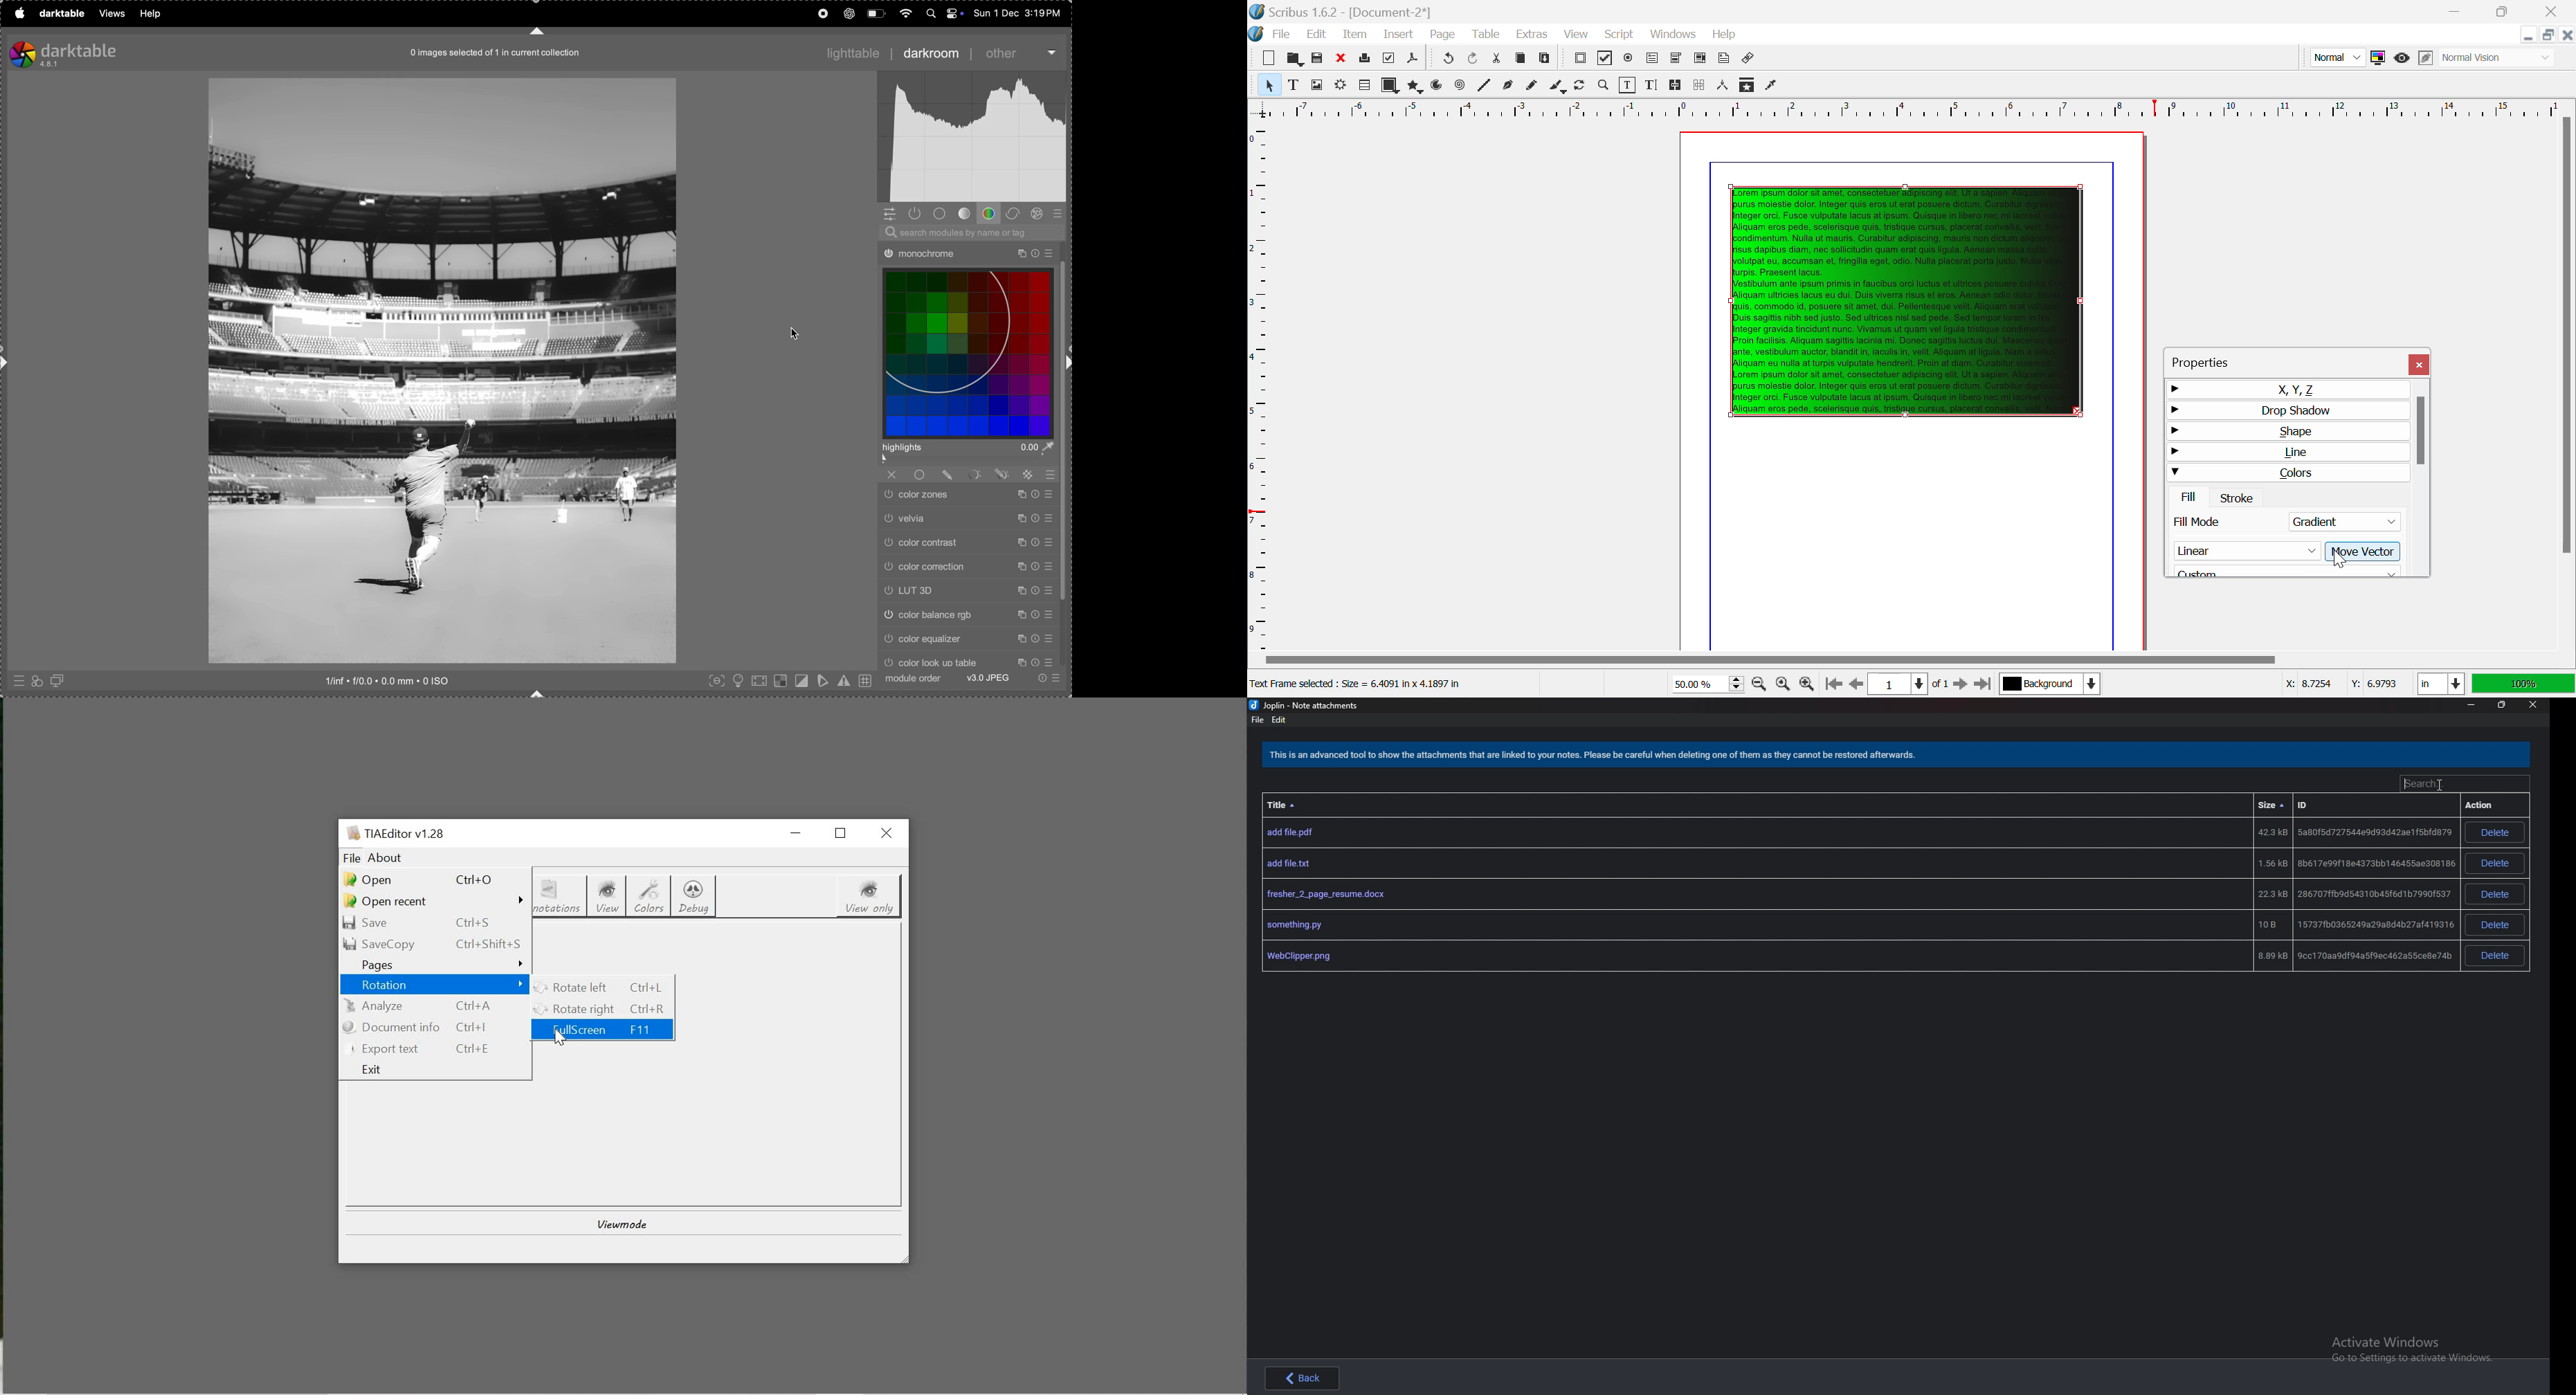 This screenshot has width=2576, height=1400. I want to click on color zones, so click(967, 496).